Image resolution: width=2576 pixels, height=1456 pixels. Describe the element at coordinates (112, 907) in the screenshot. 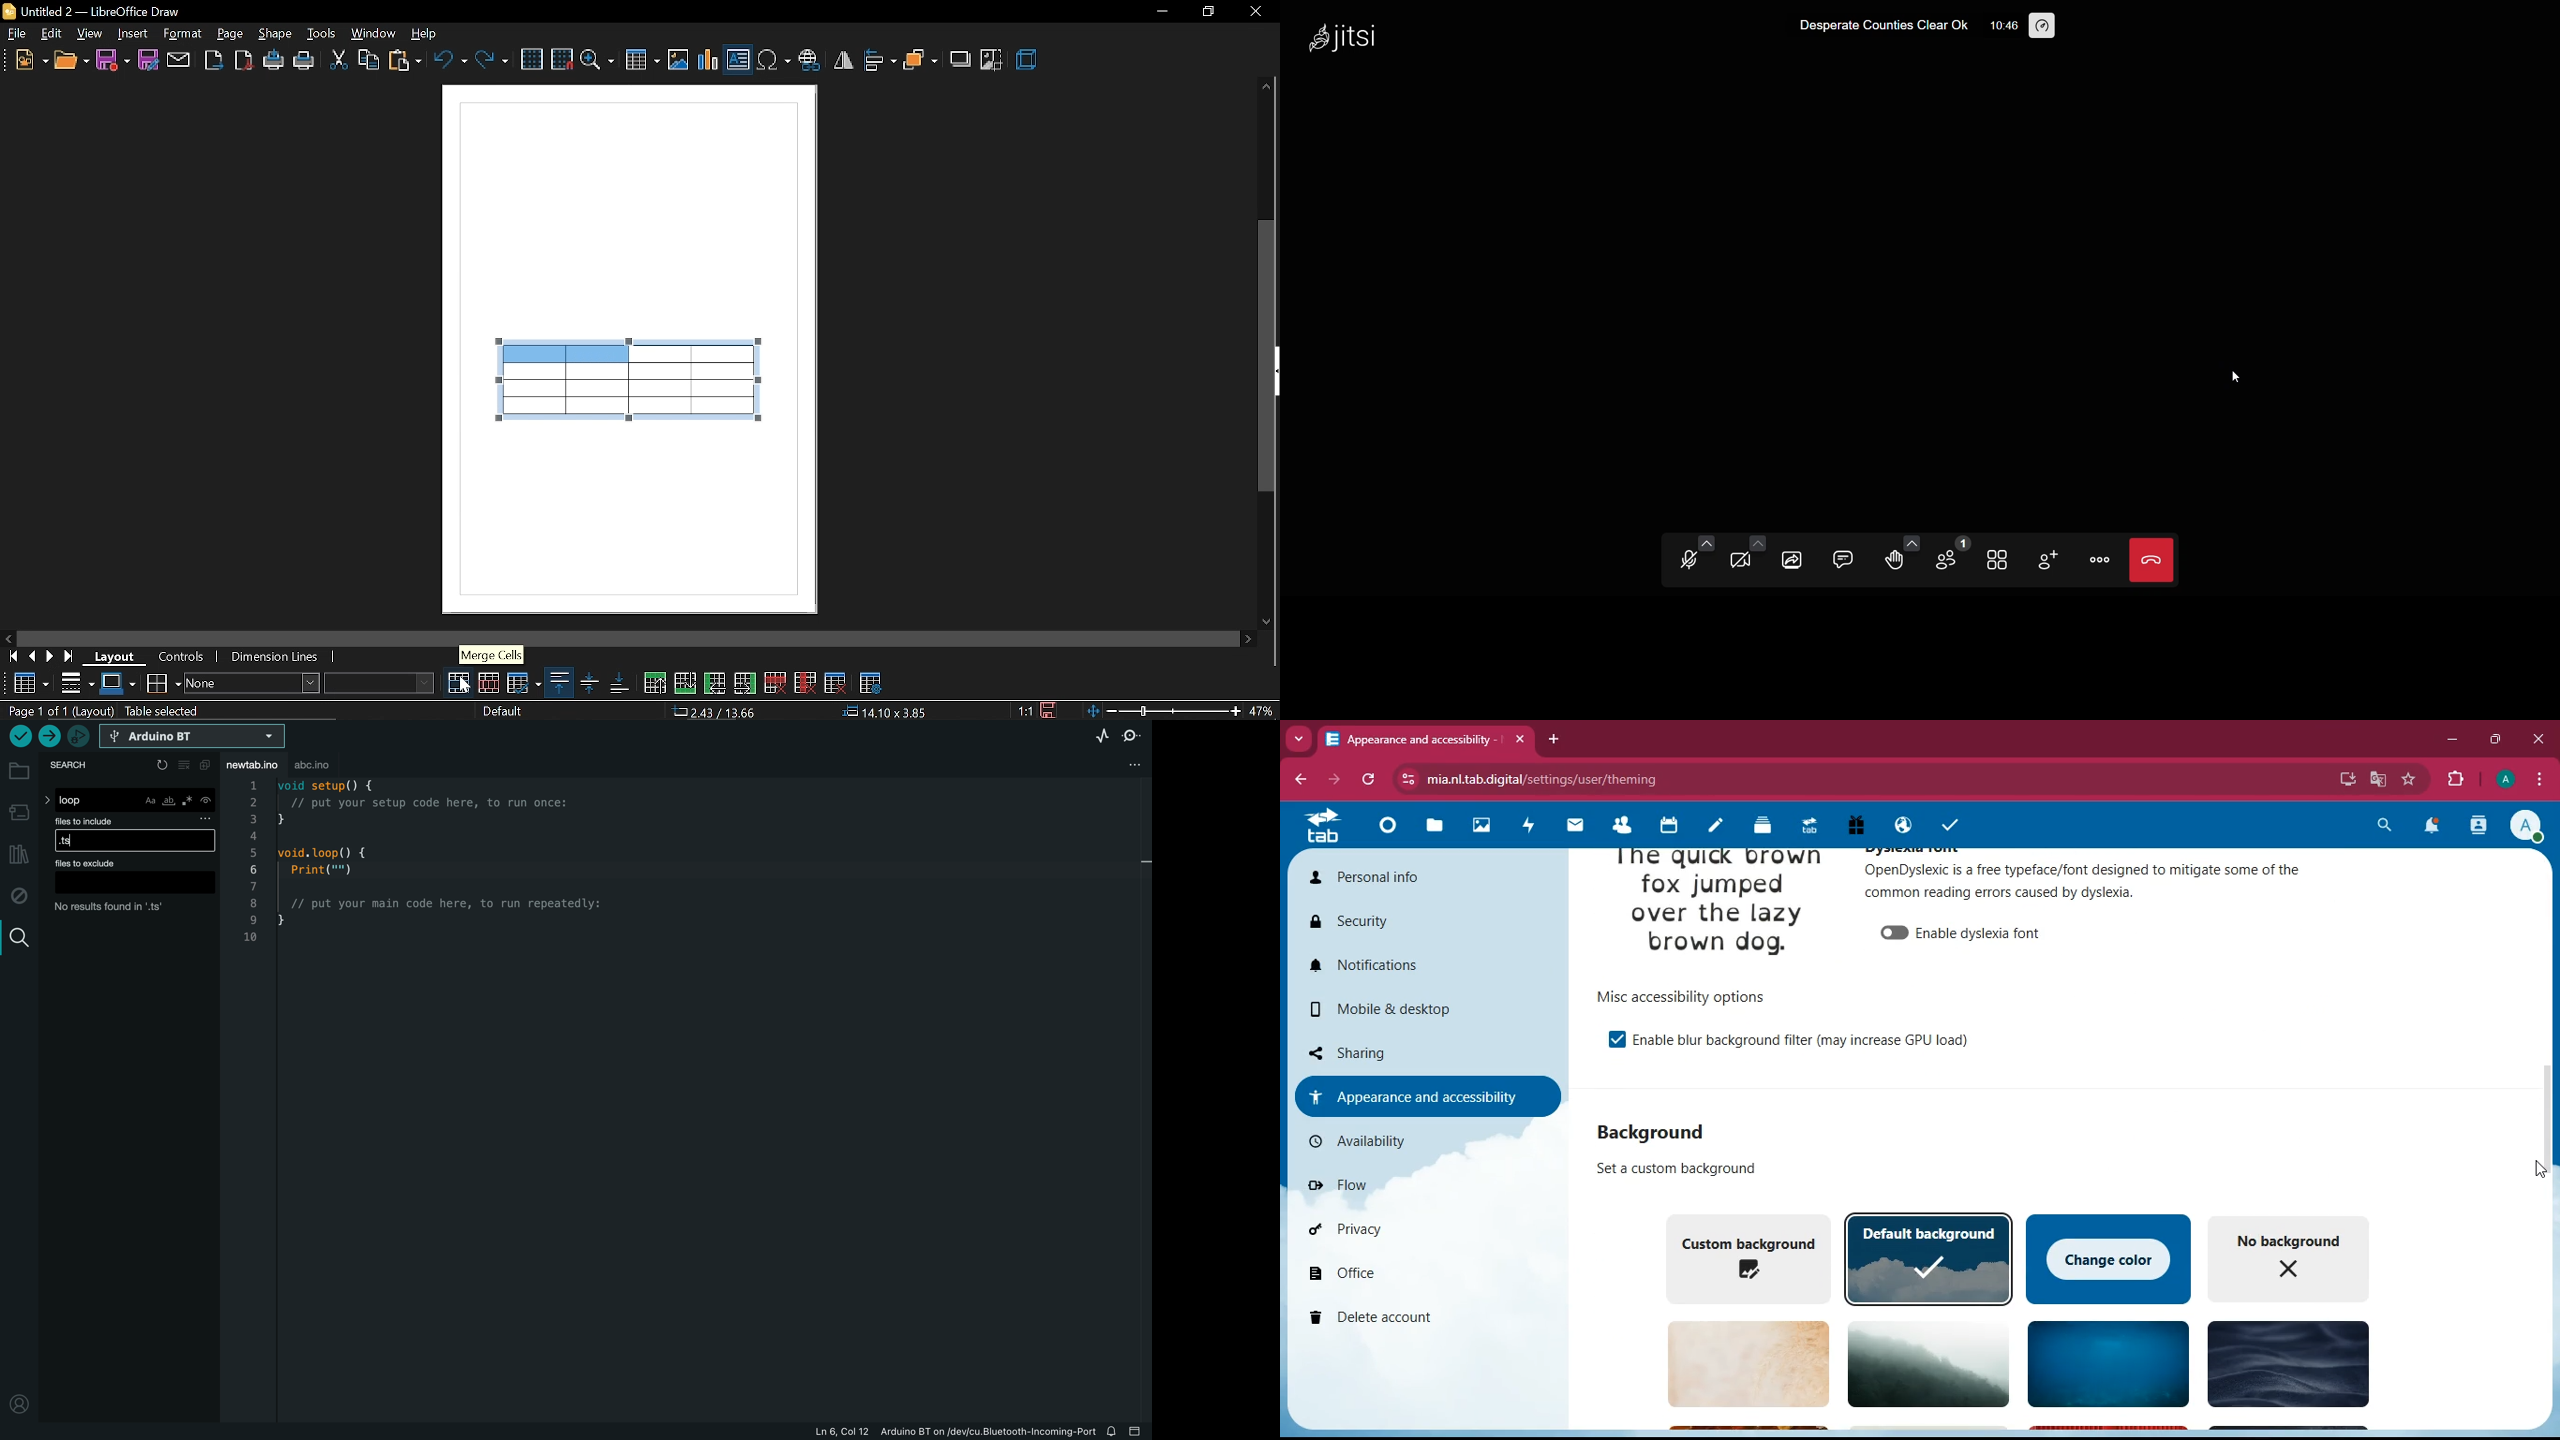

I see `no result found` at that location.